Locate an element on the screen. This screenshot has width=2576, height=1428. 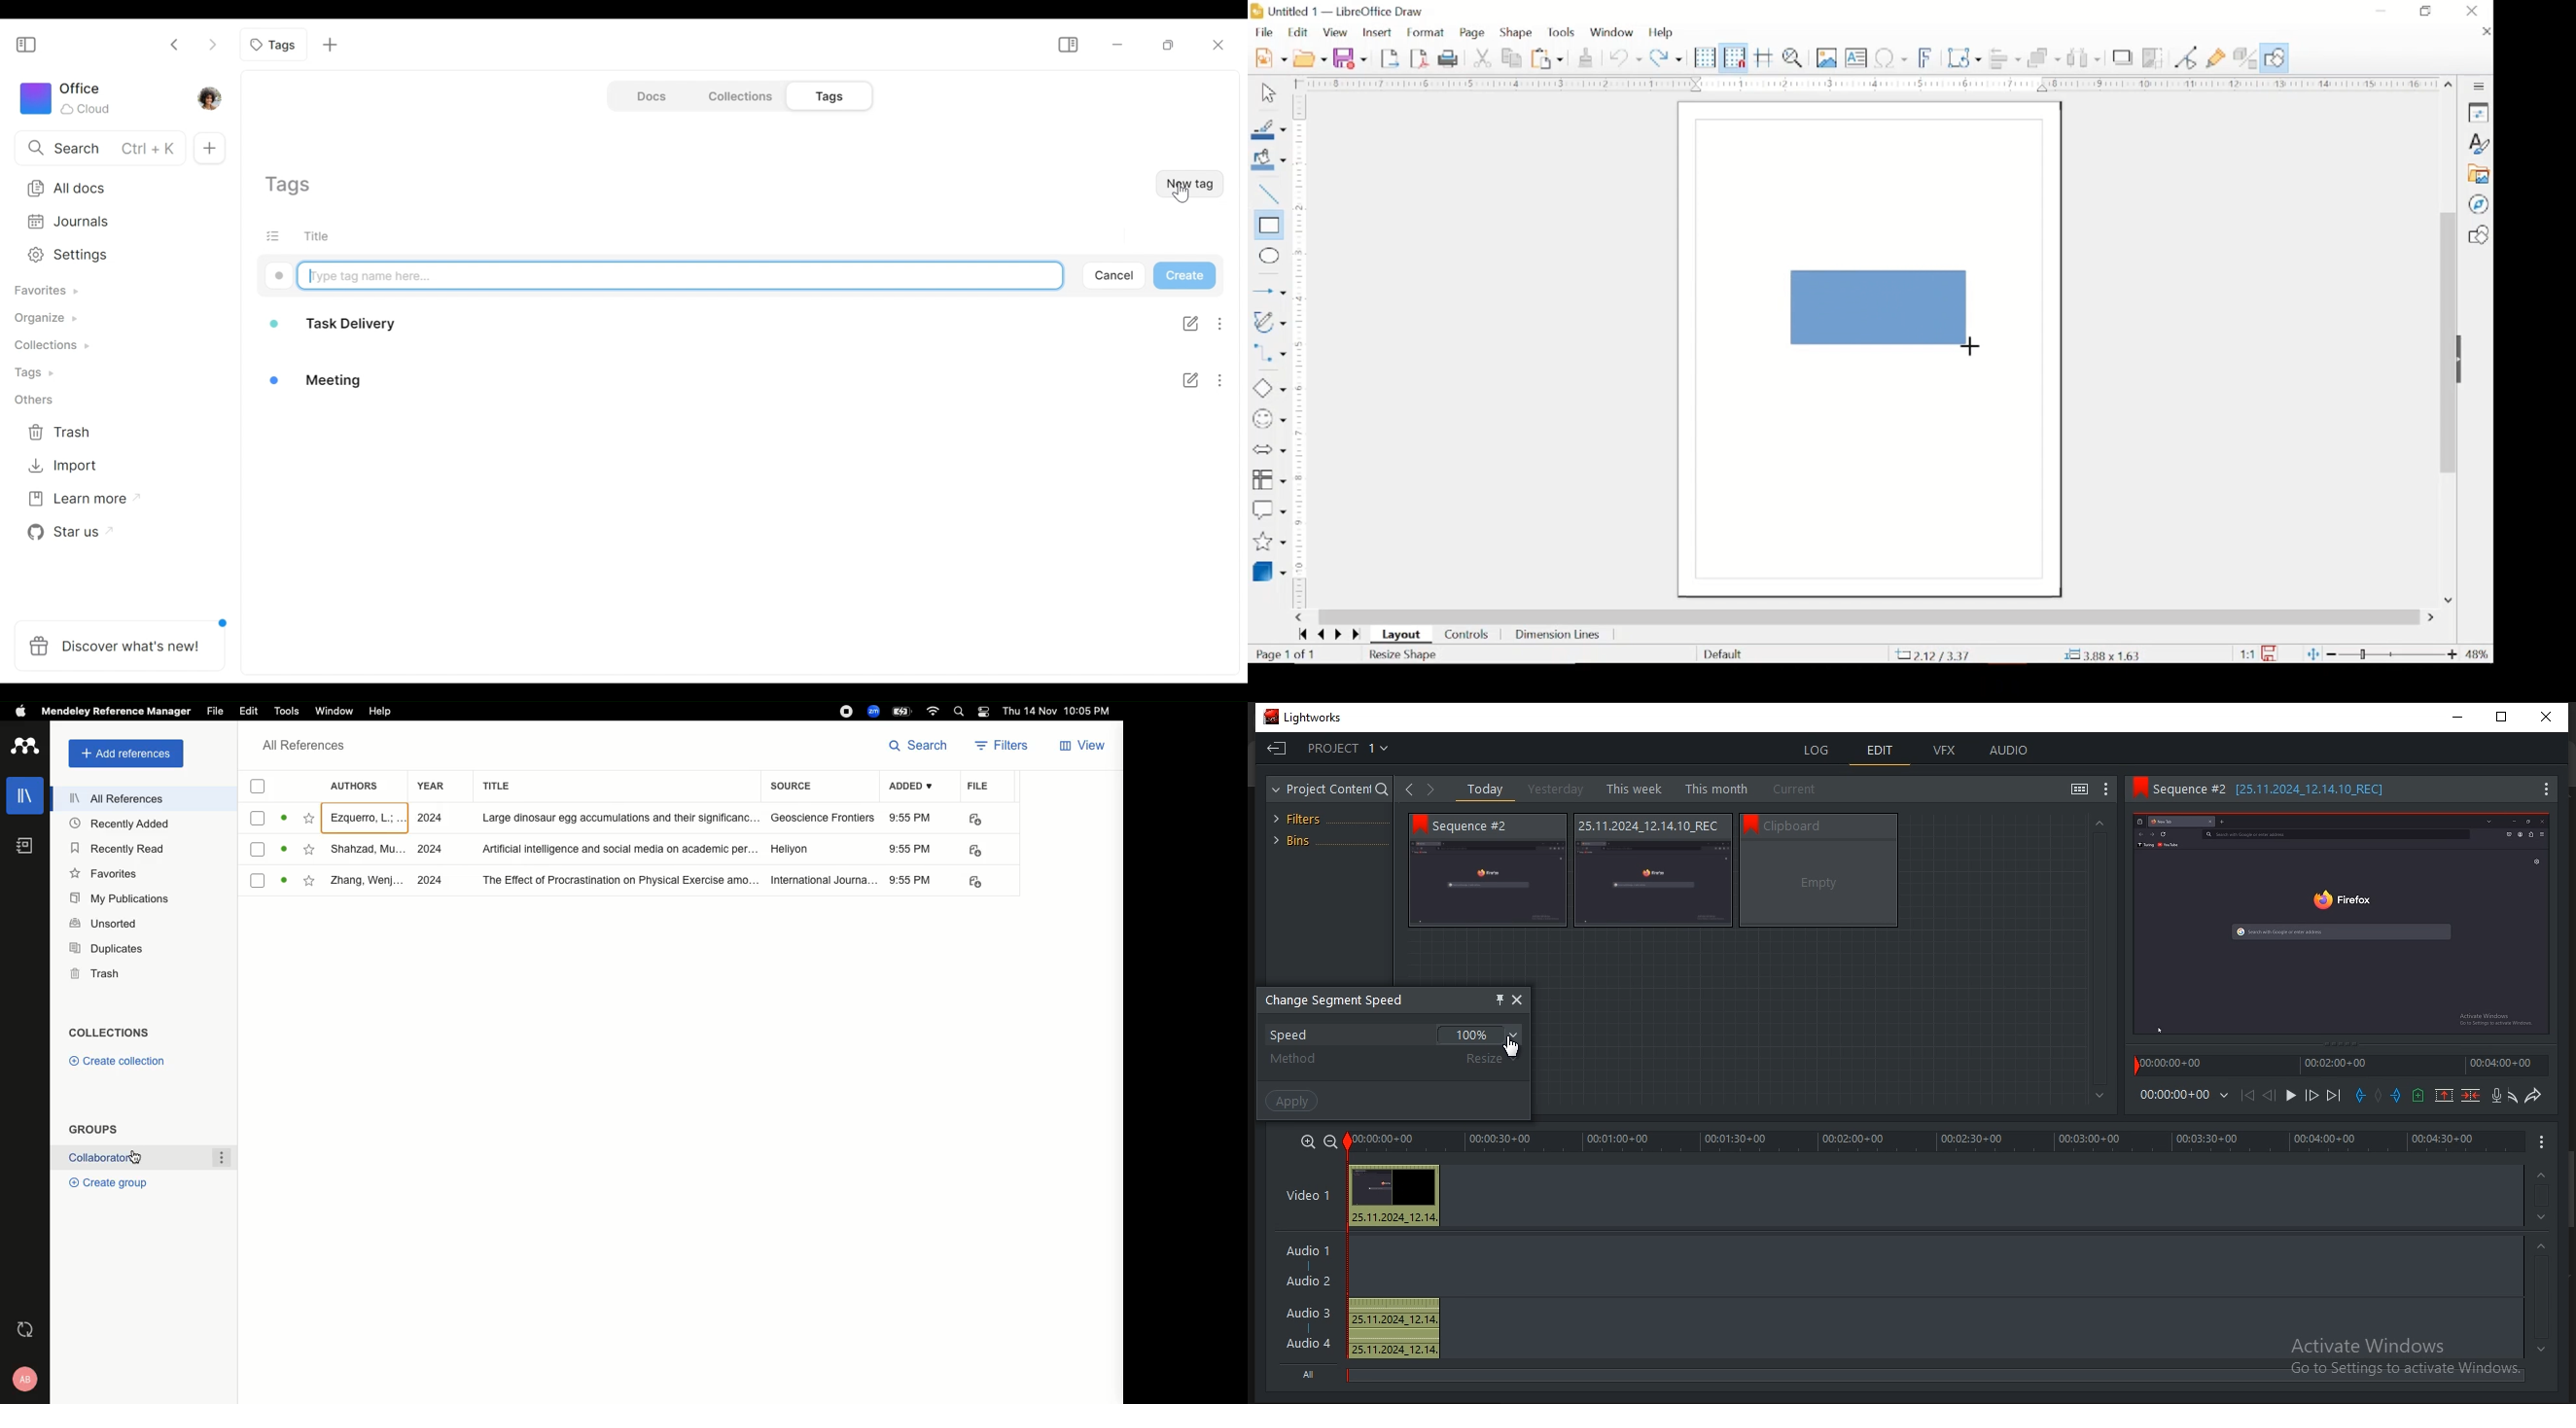
Mendeley reference manager is located at coordinates (117, 711).